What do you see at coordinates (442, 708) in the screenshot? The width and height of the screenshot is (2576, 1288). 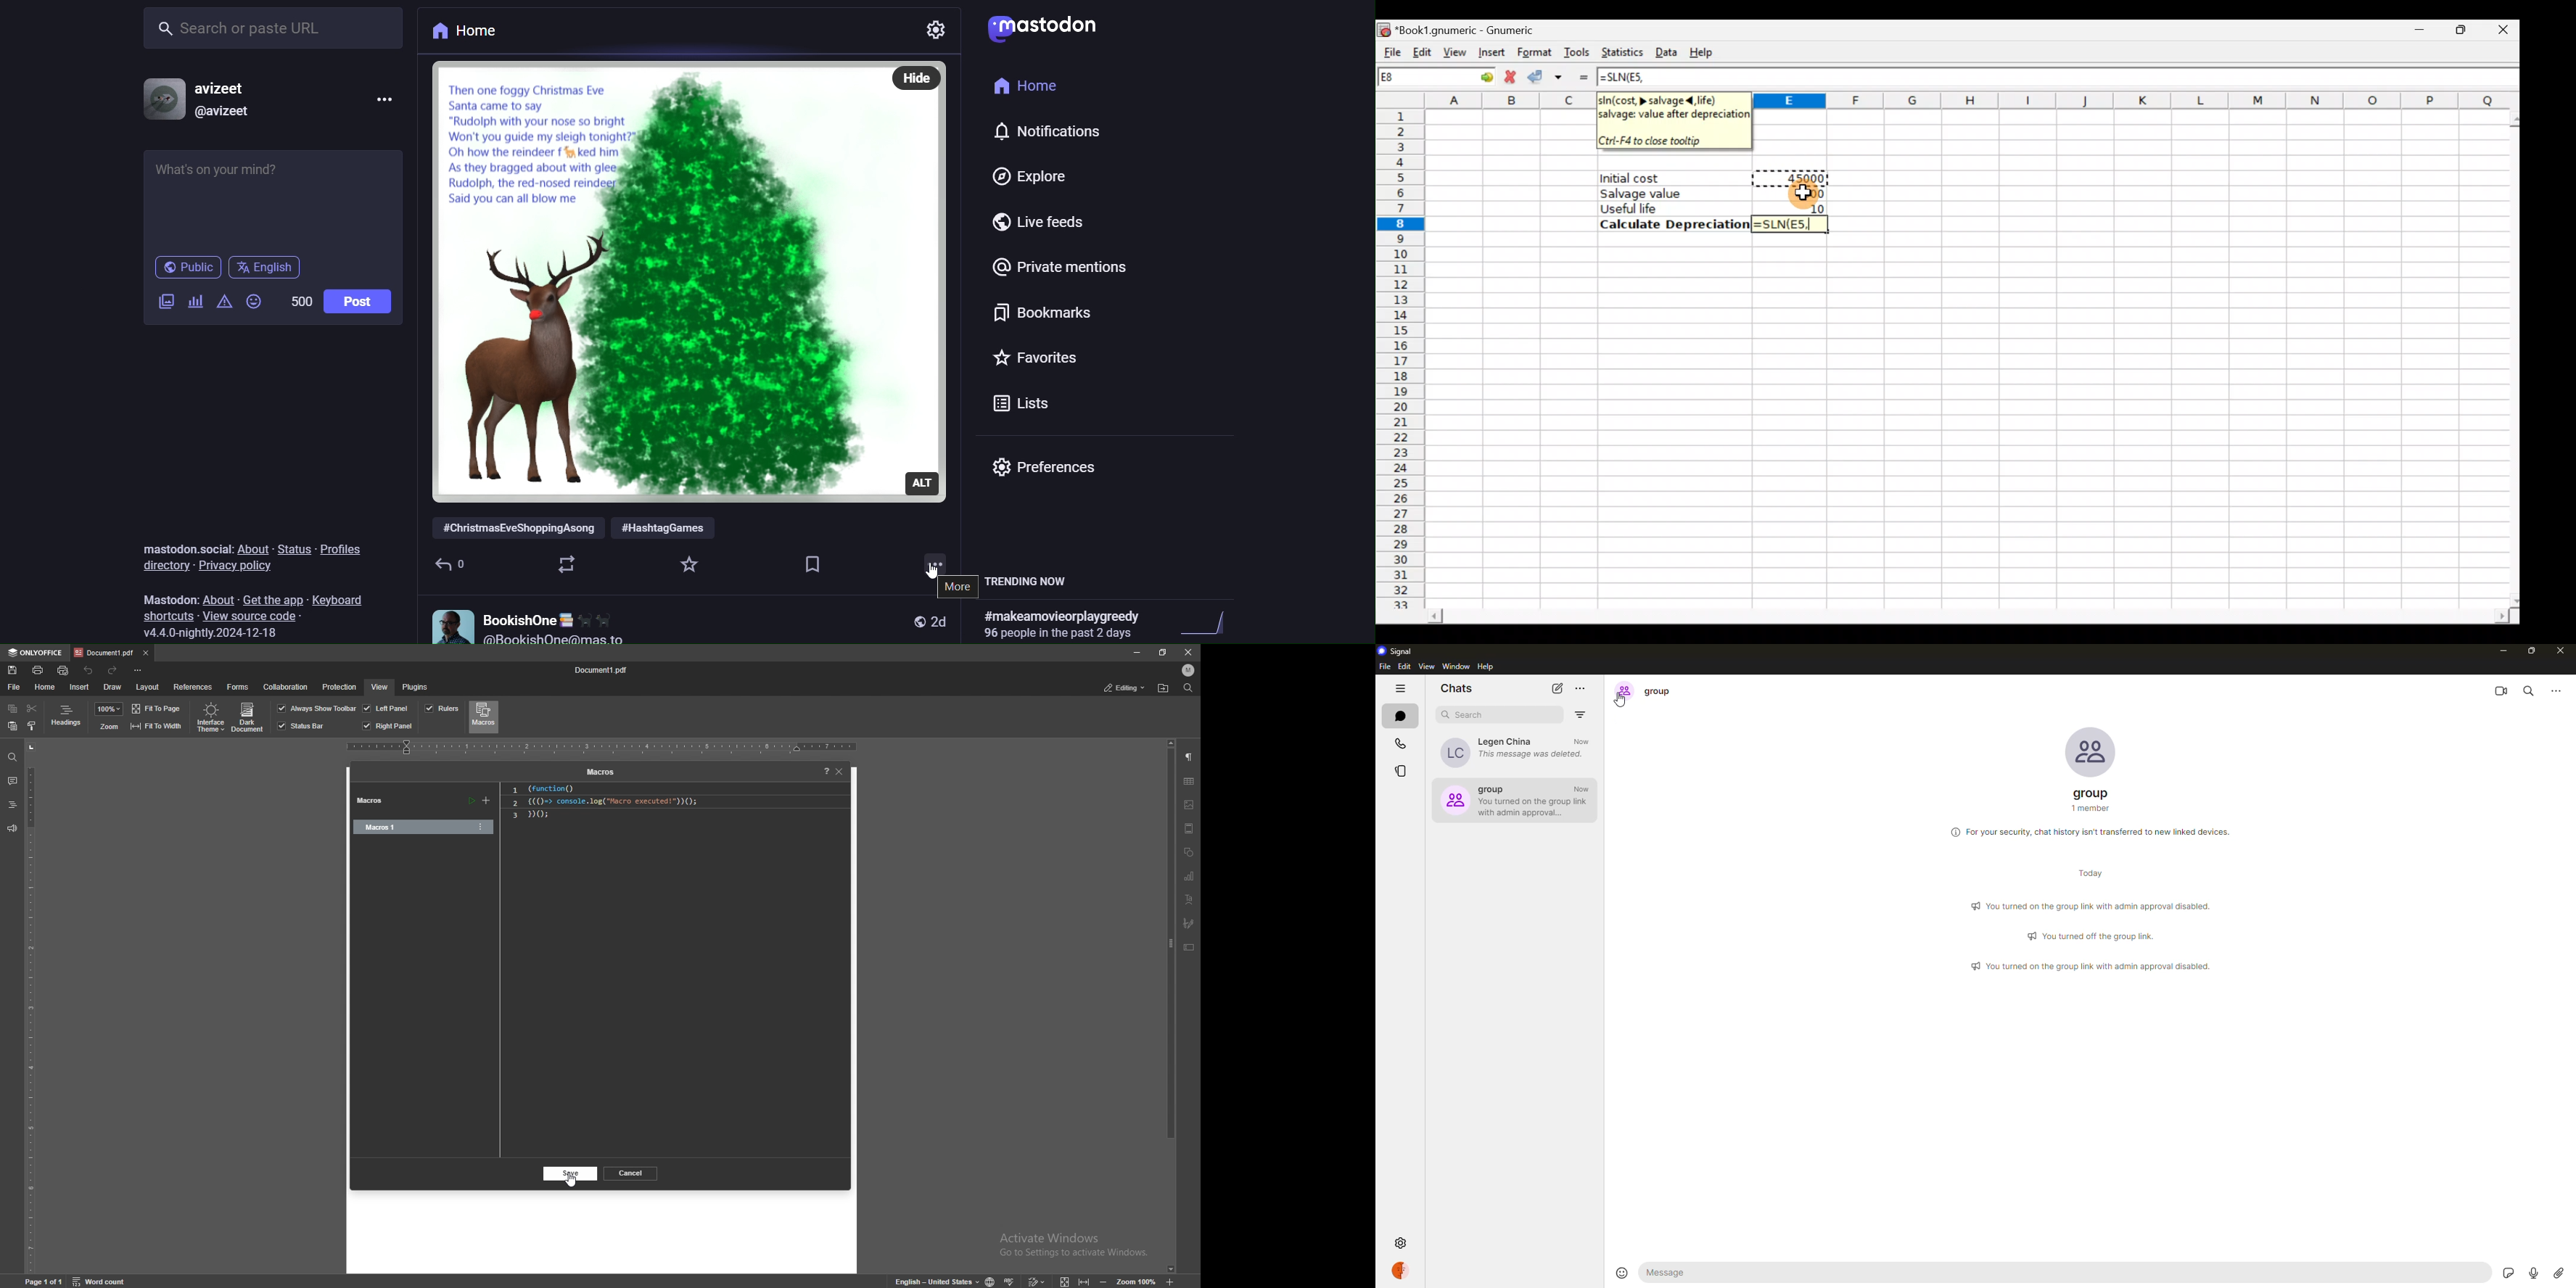 I see `rulers` at bounding box center [442, 708].